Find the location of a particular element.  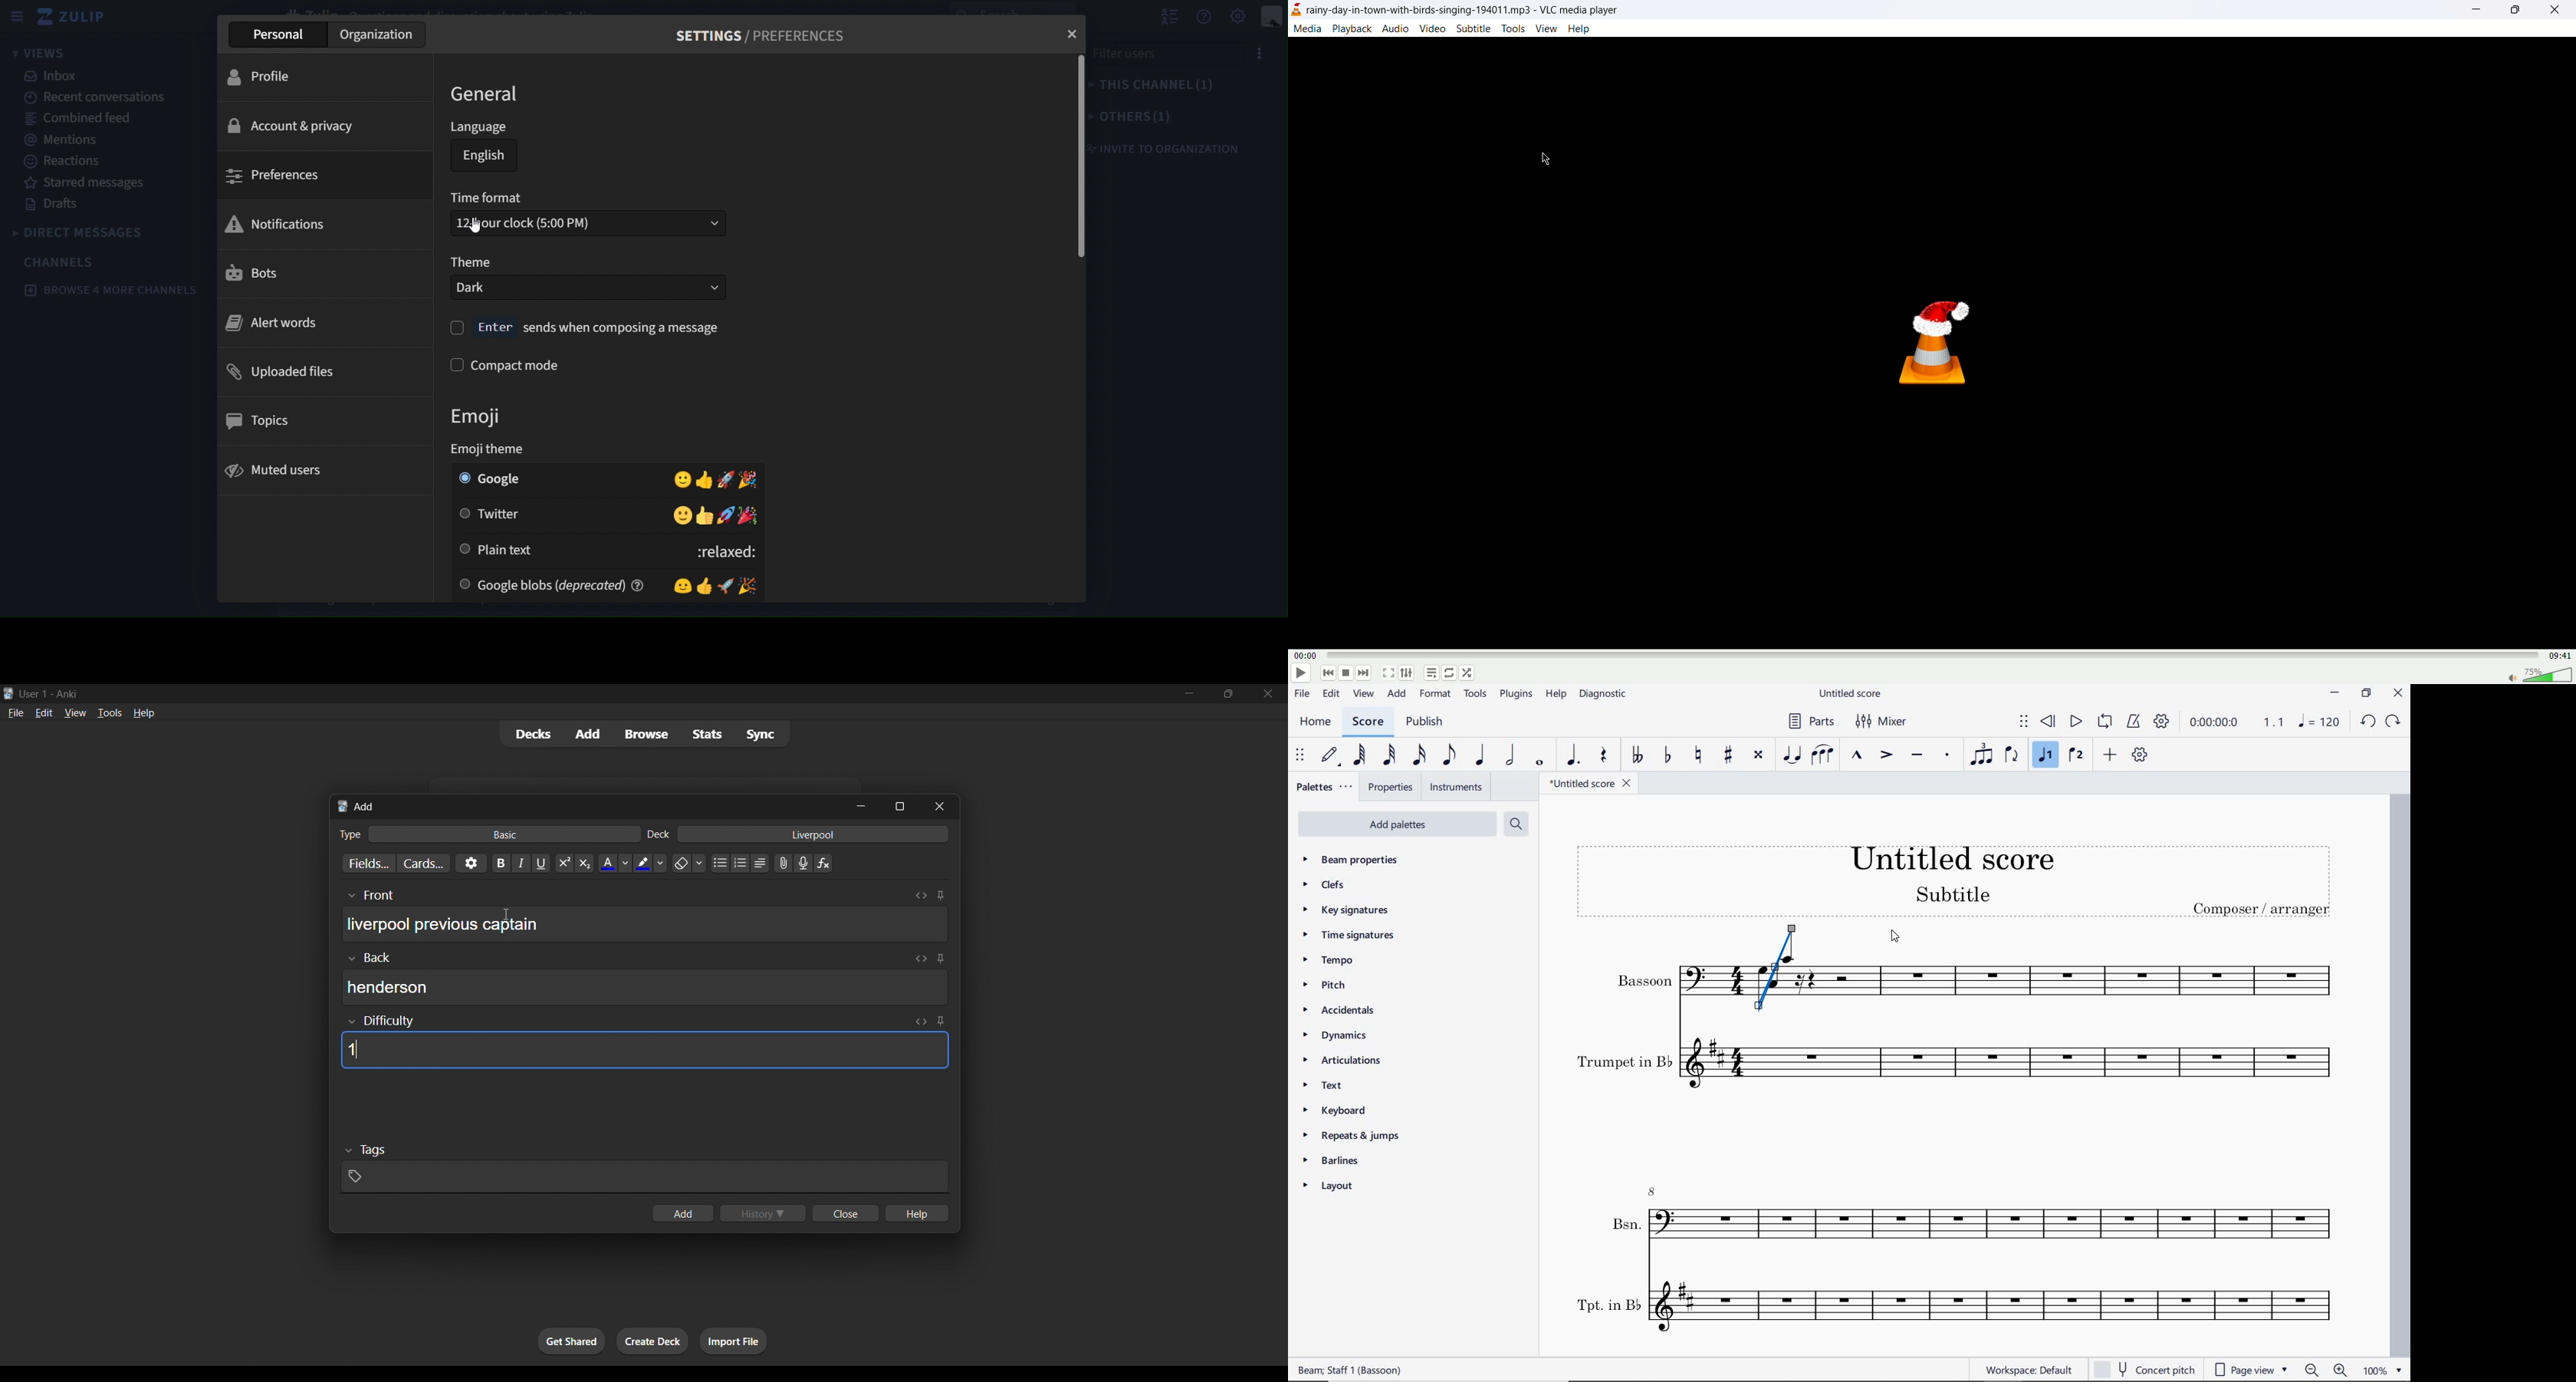

Organization is located at coordinates (374, 35).